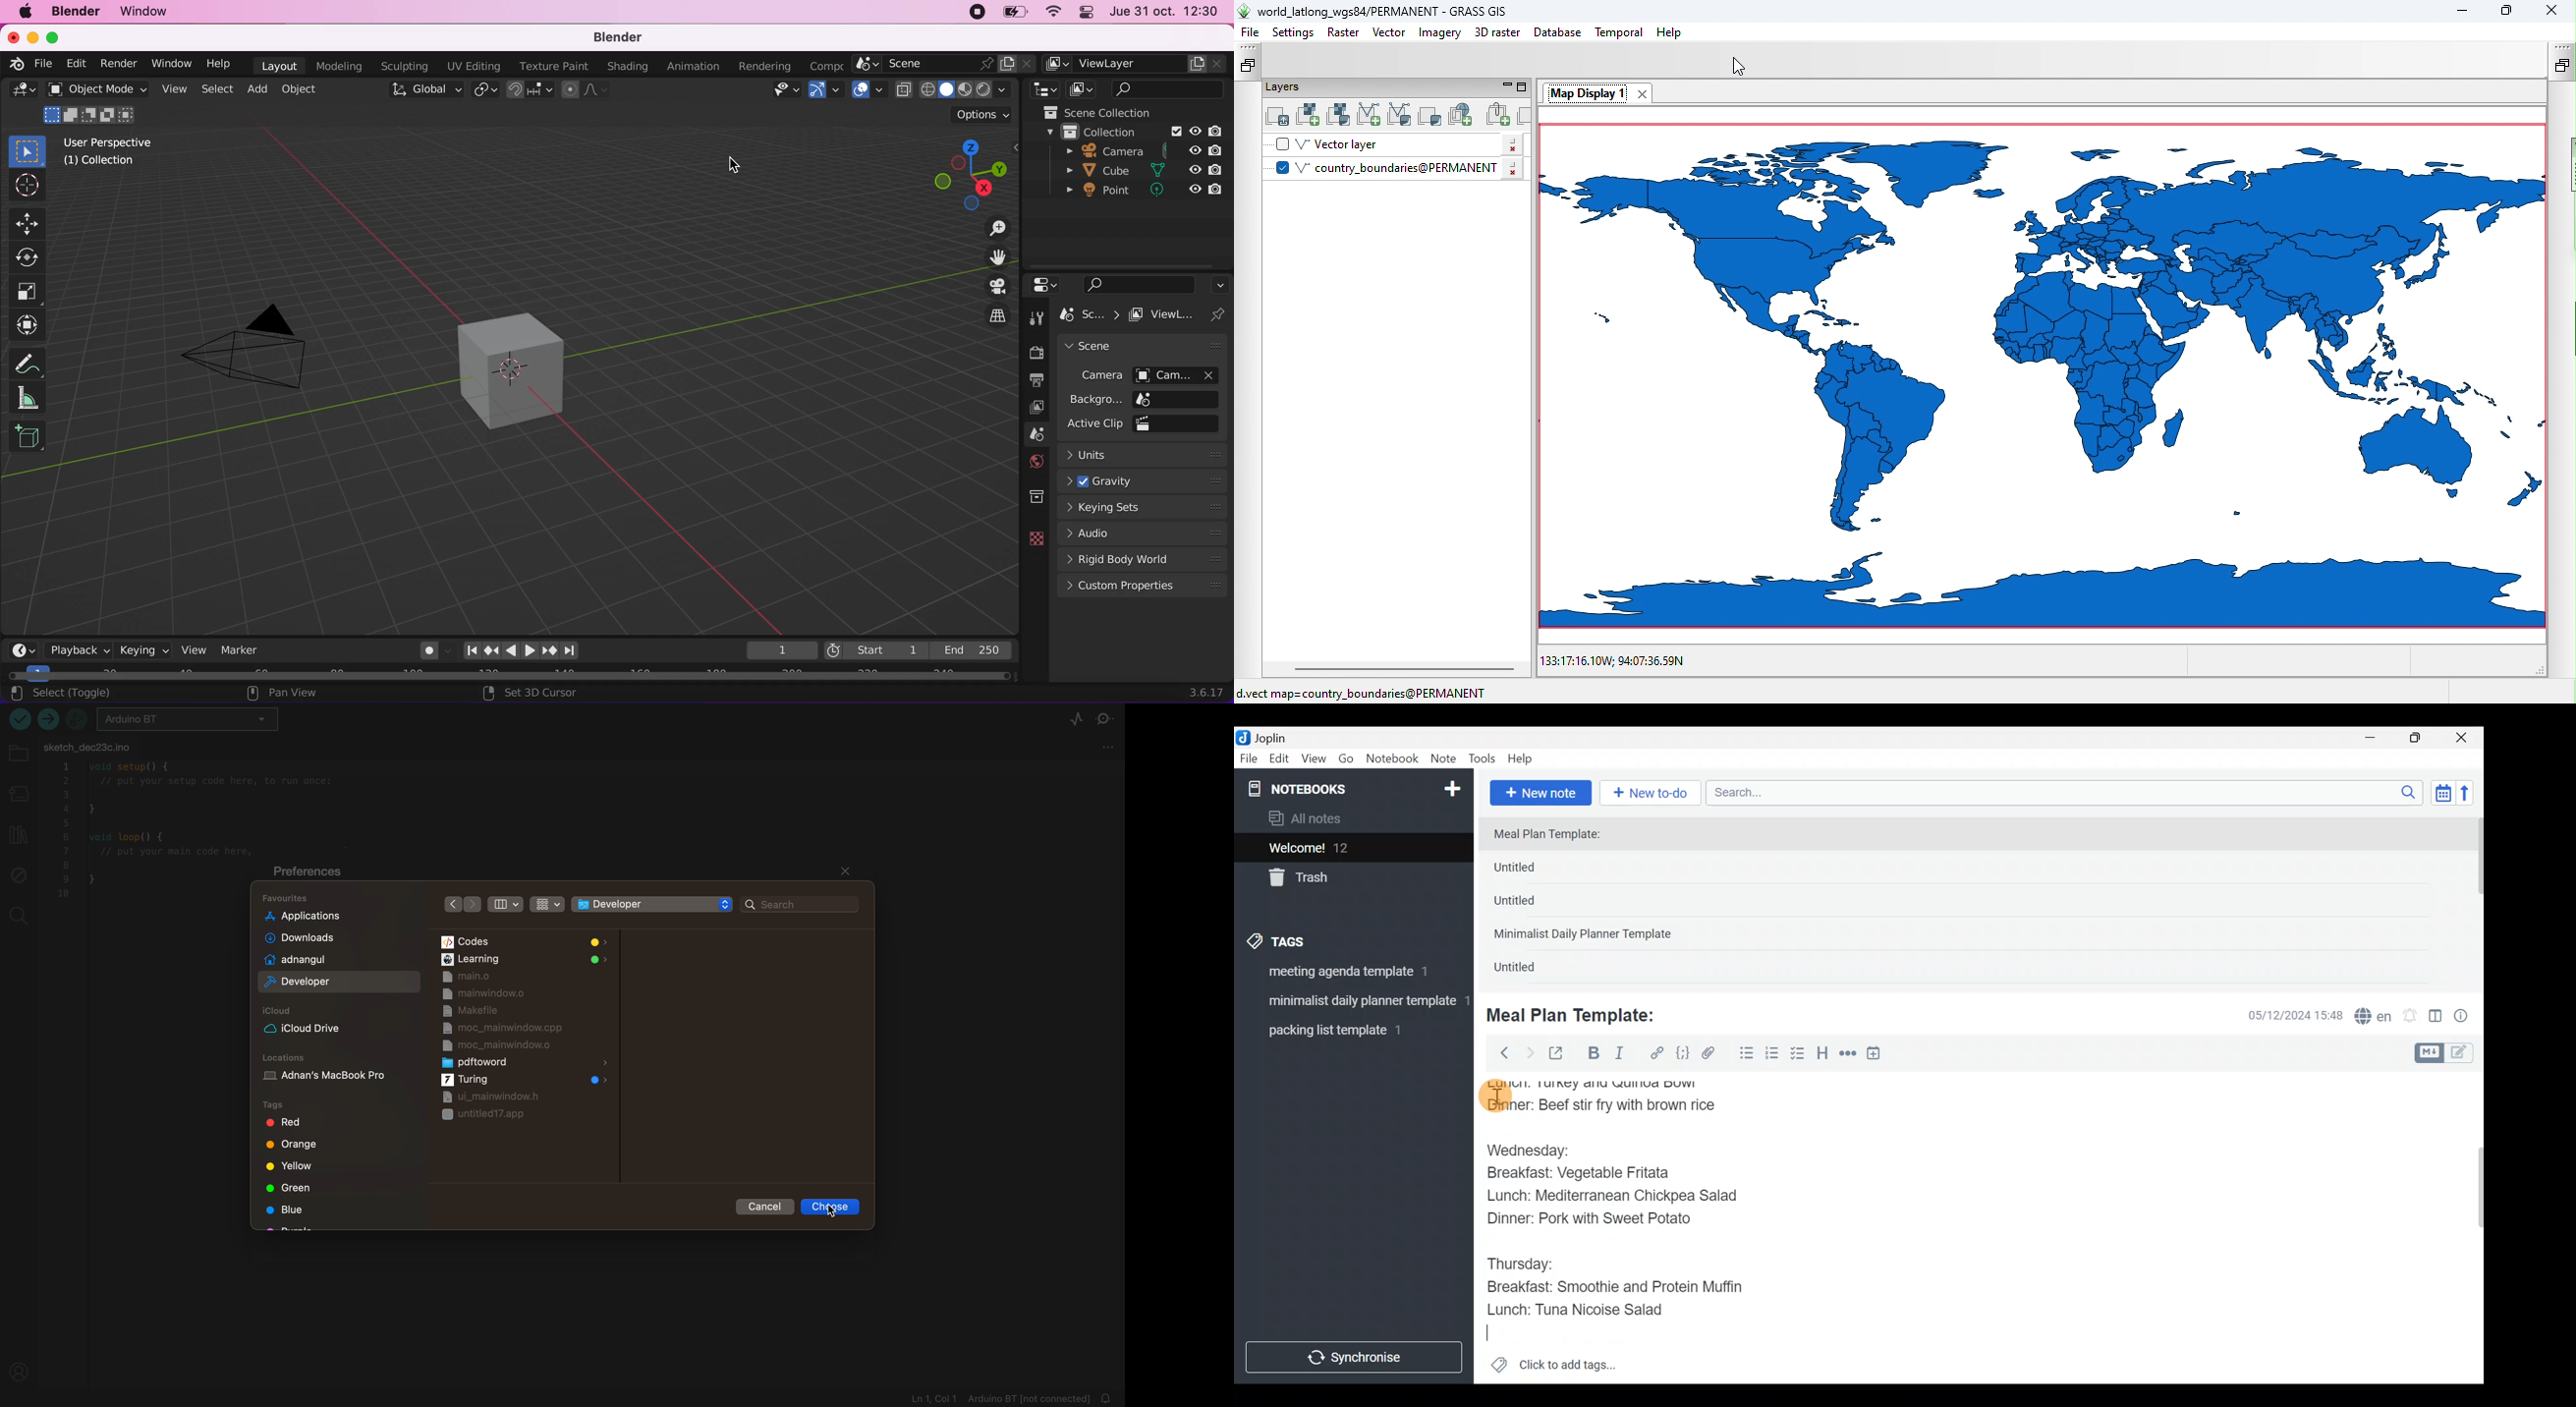  I want to click on file, so click(46, 64).